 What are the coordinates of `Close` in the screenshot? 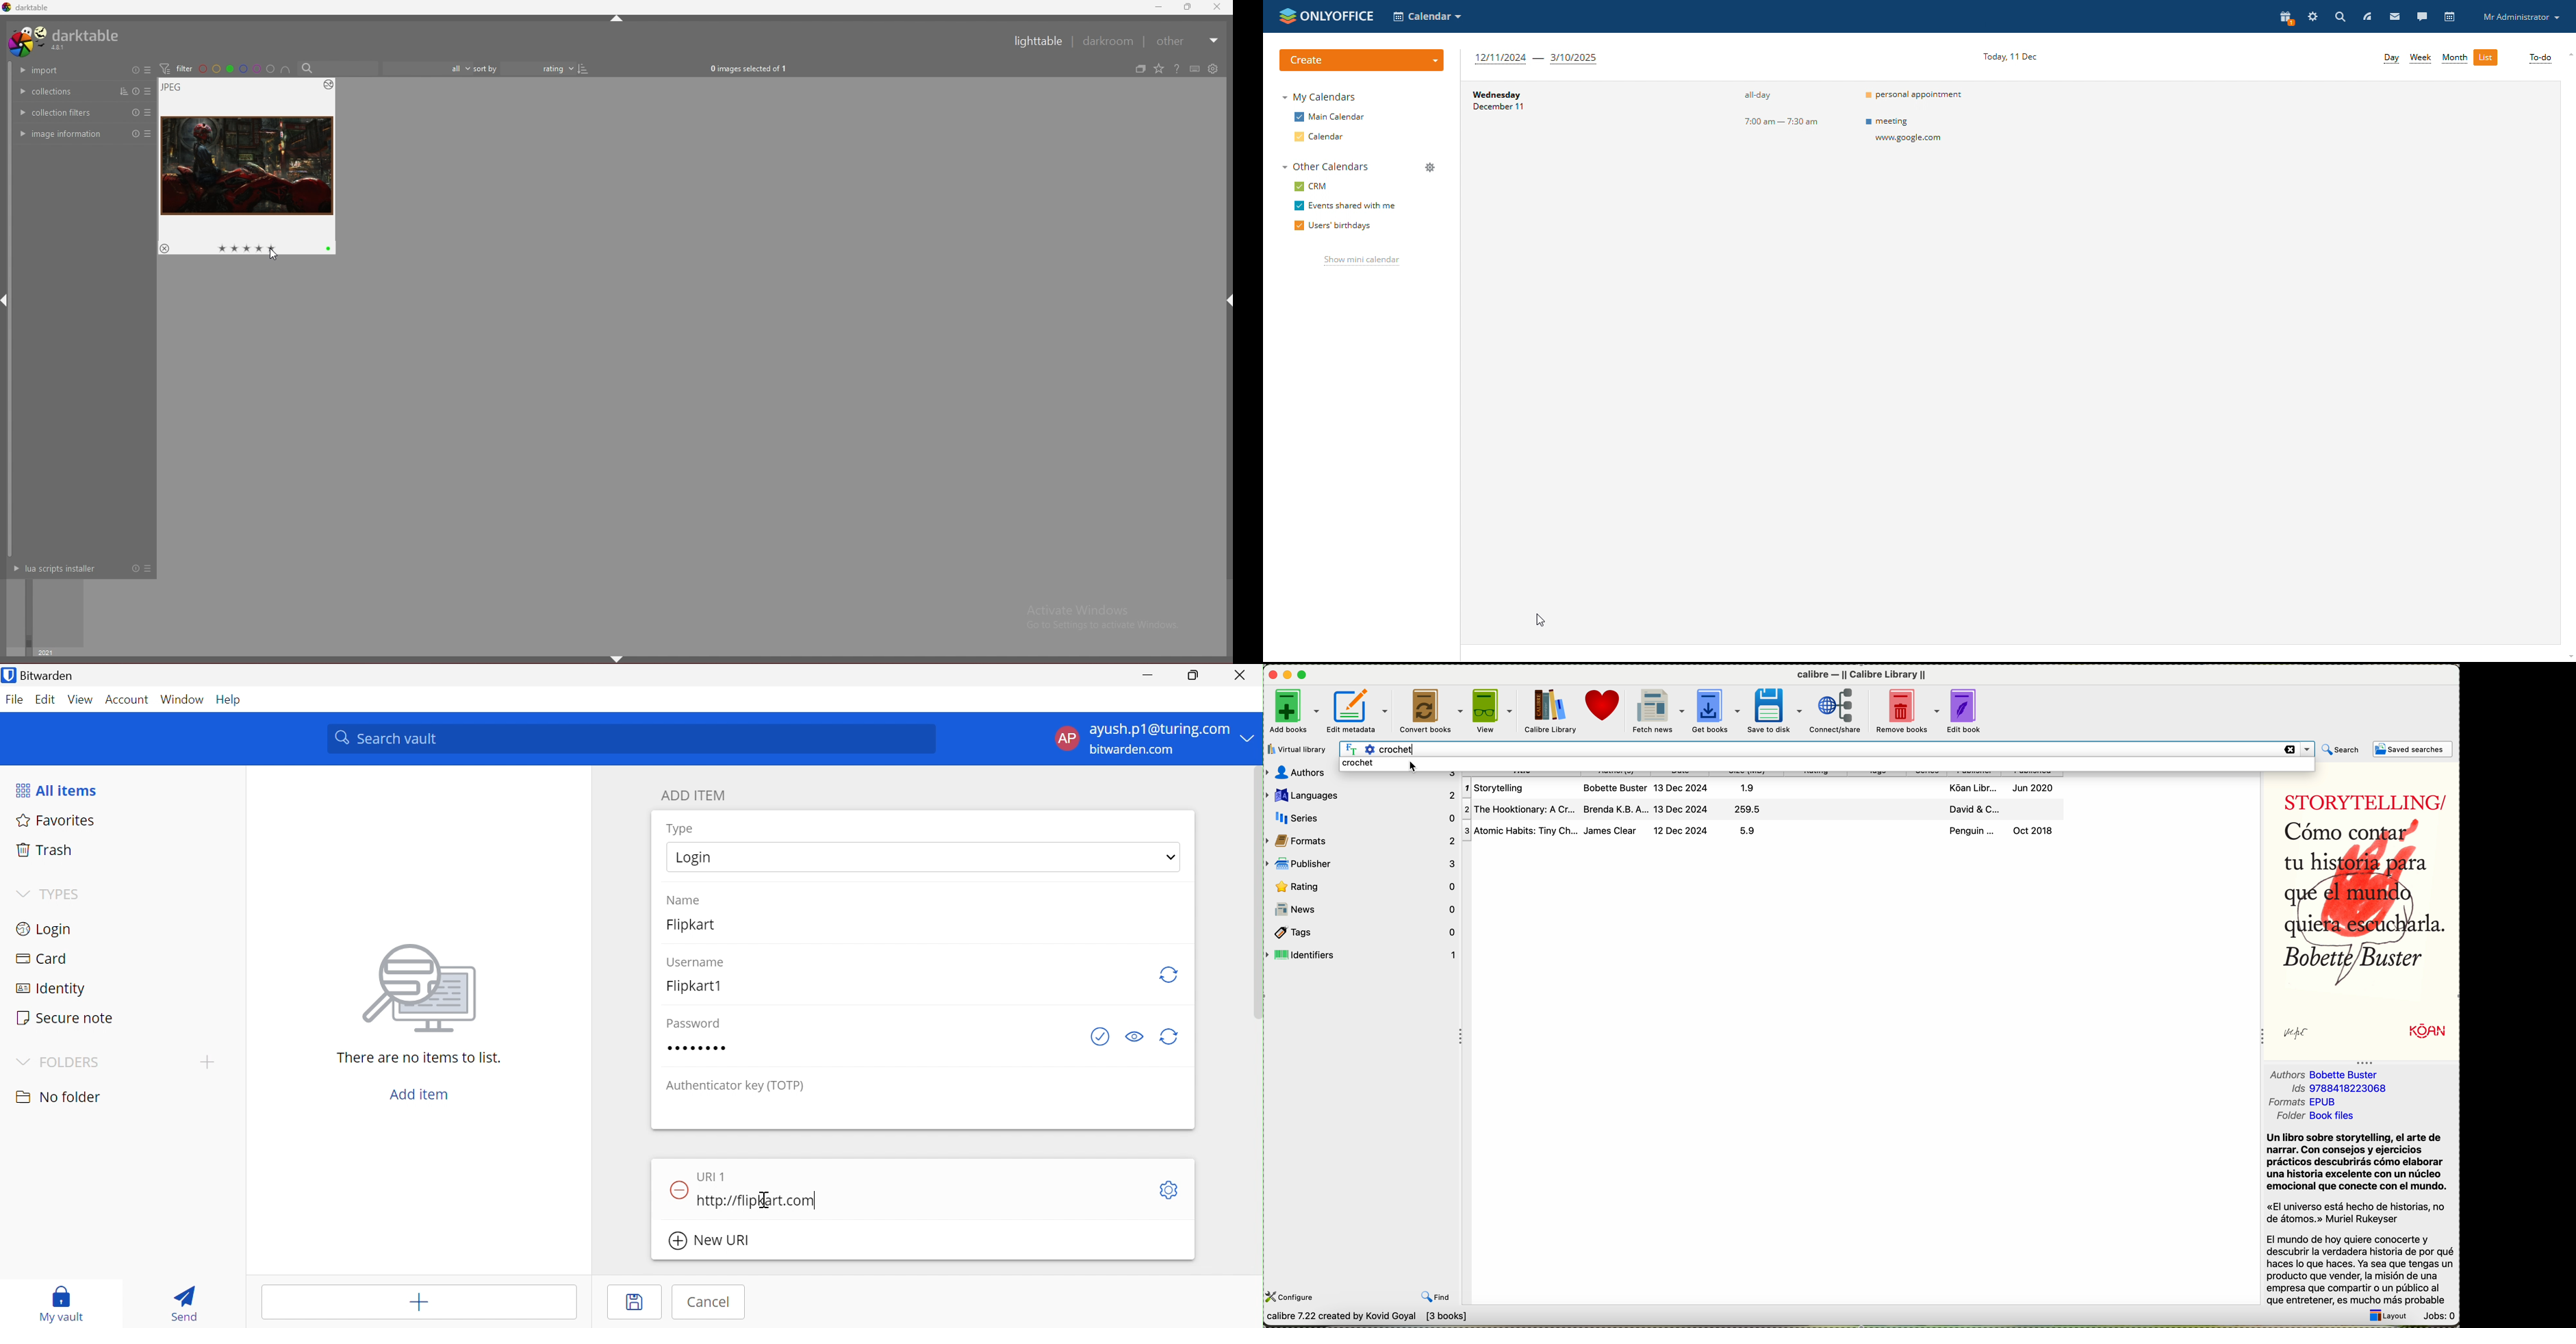 It's located at (1241, 675).